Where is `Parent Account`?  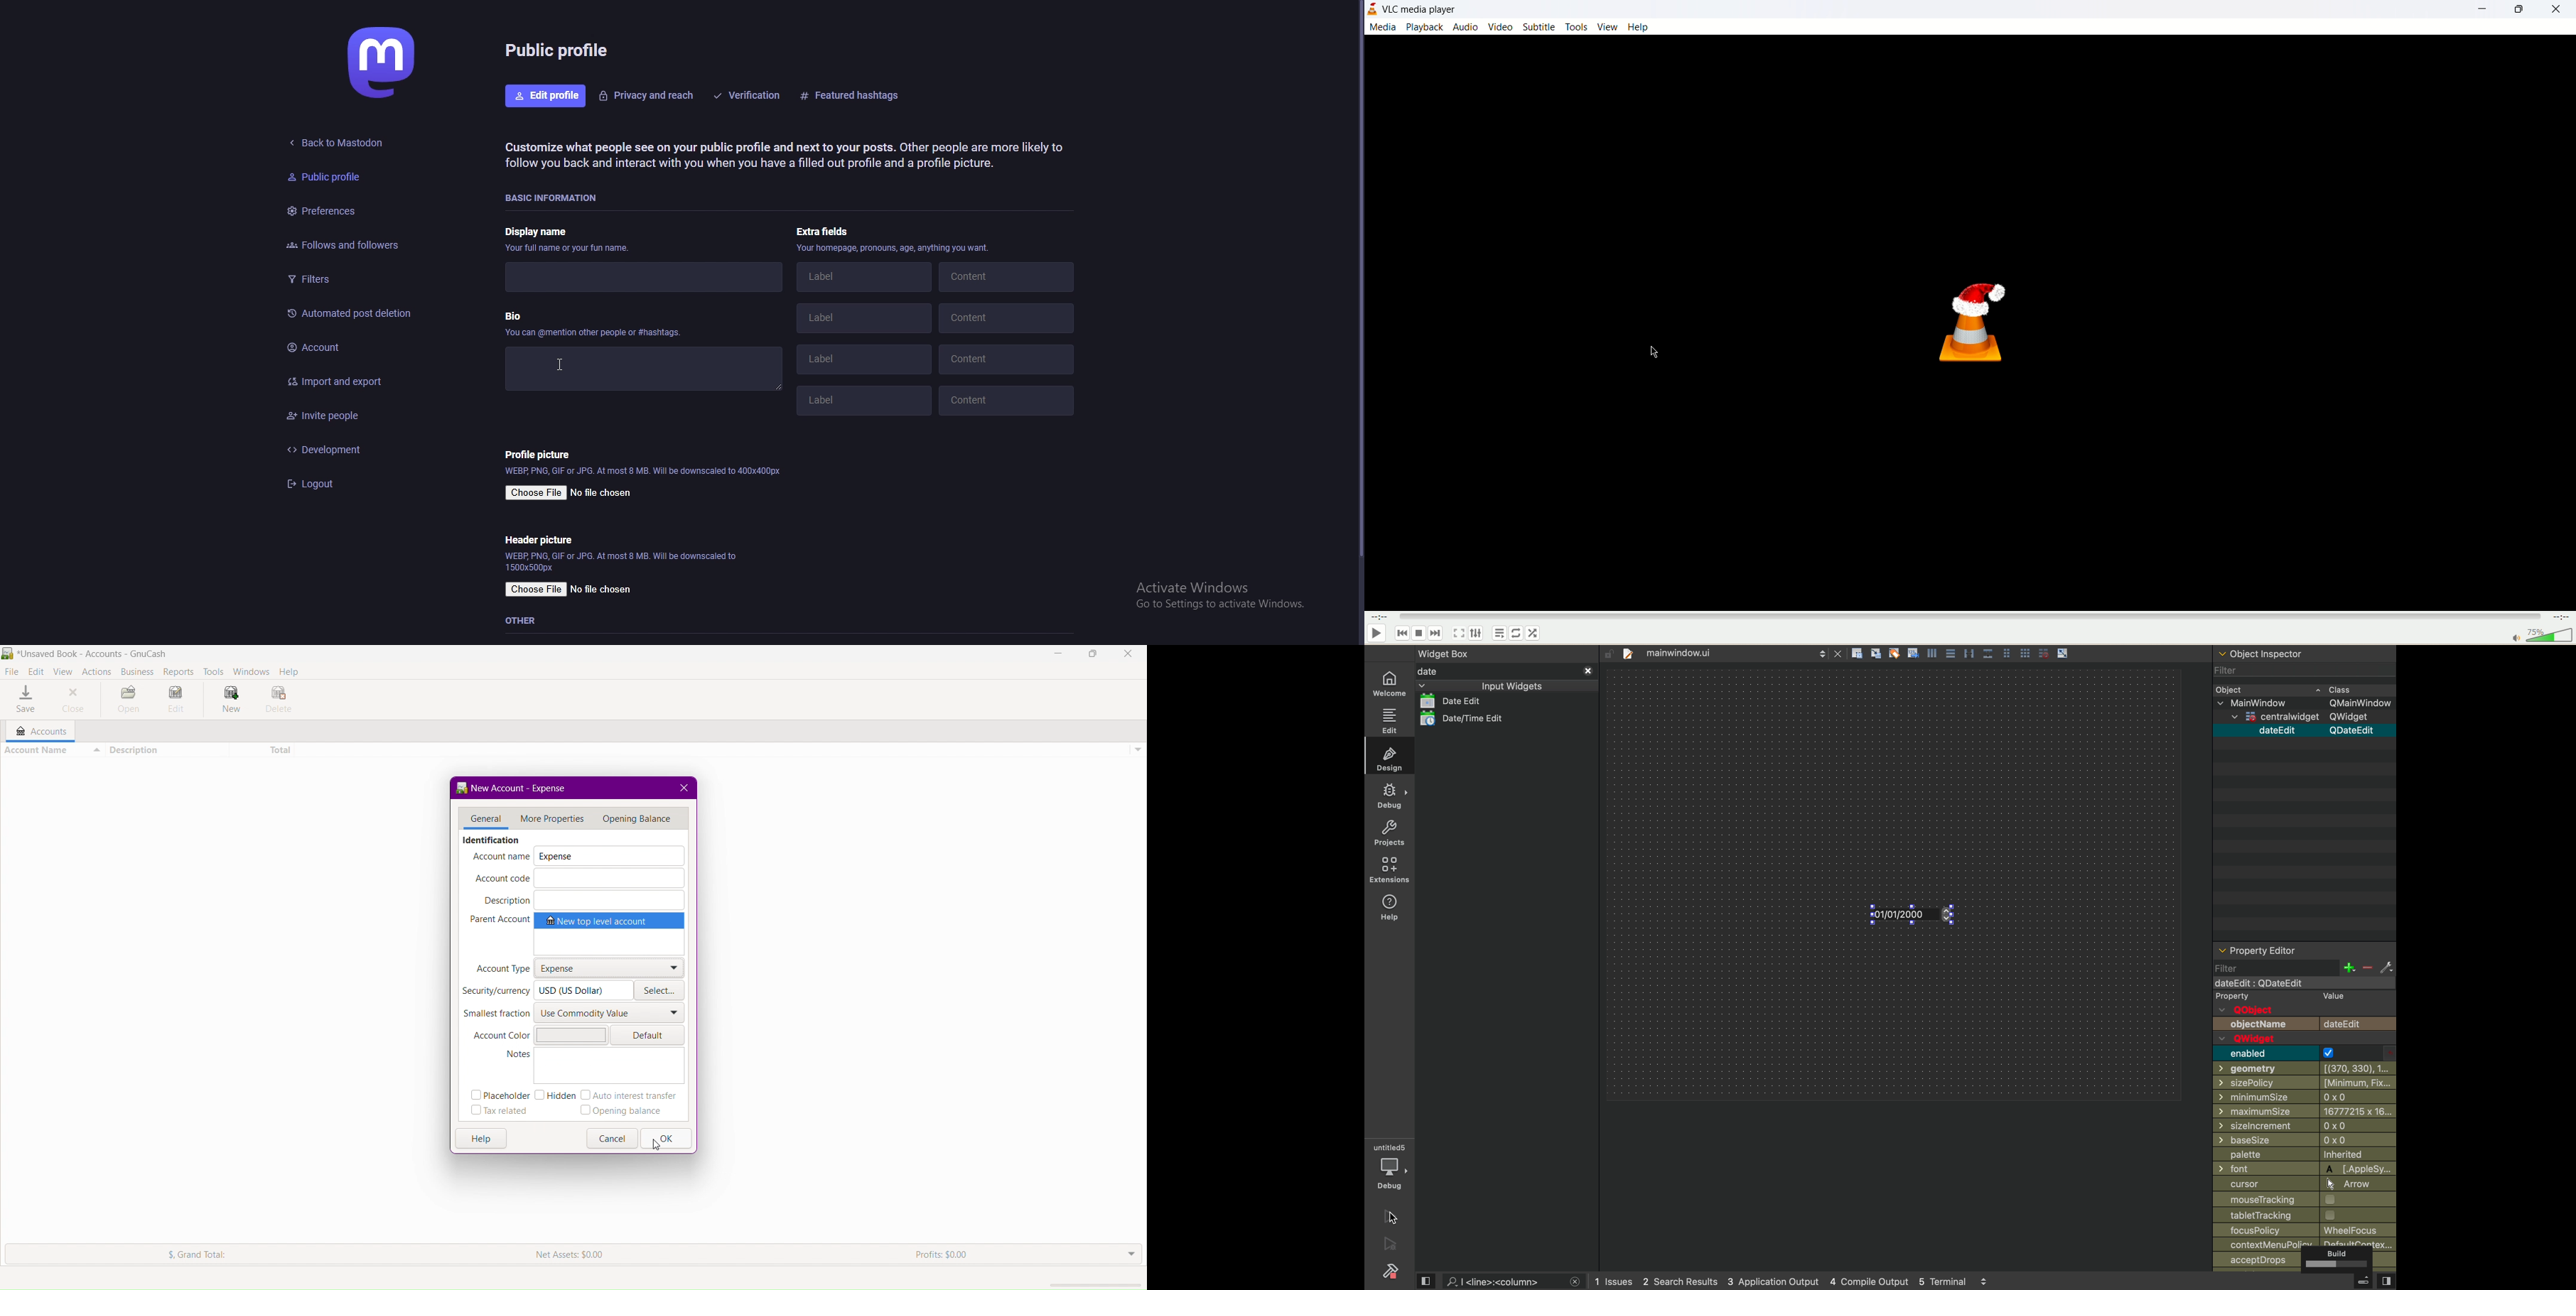
Parent Account is located at coordinates (579, 932).